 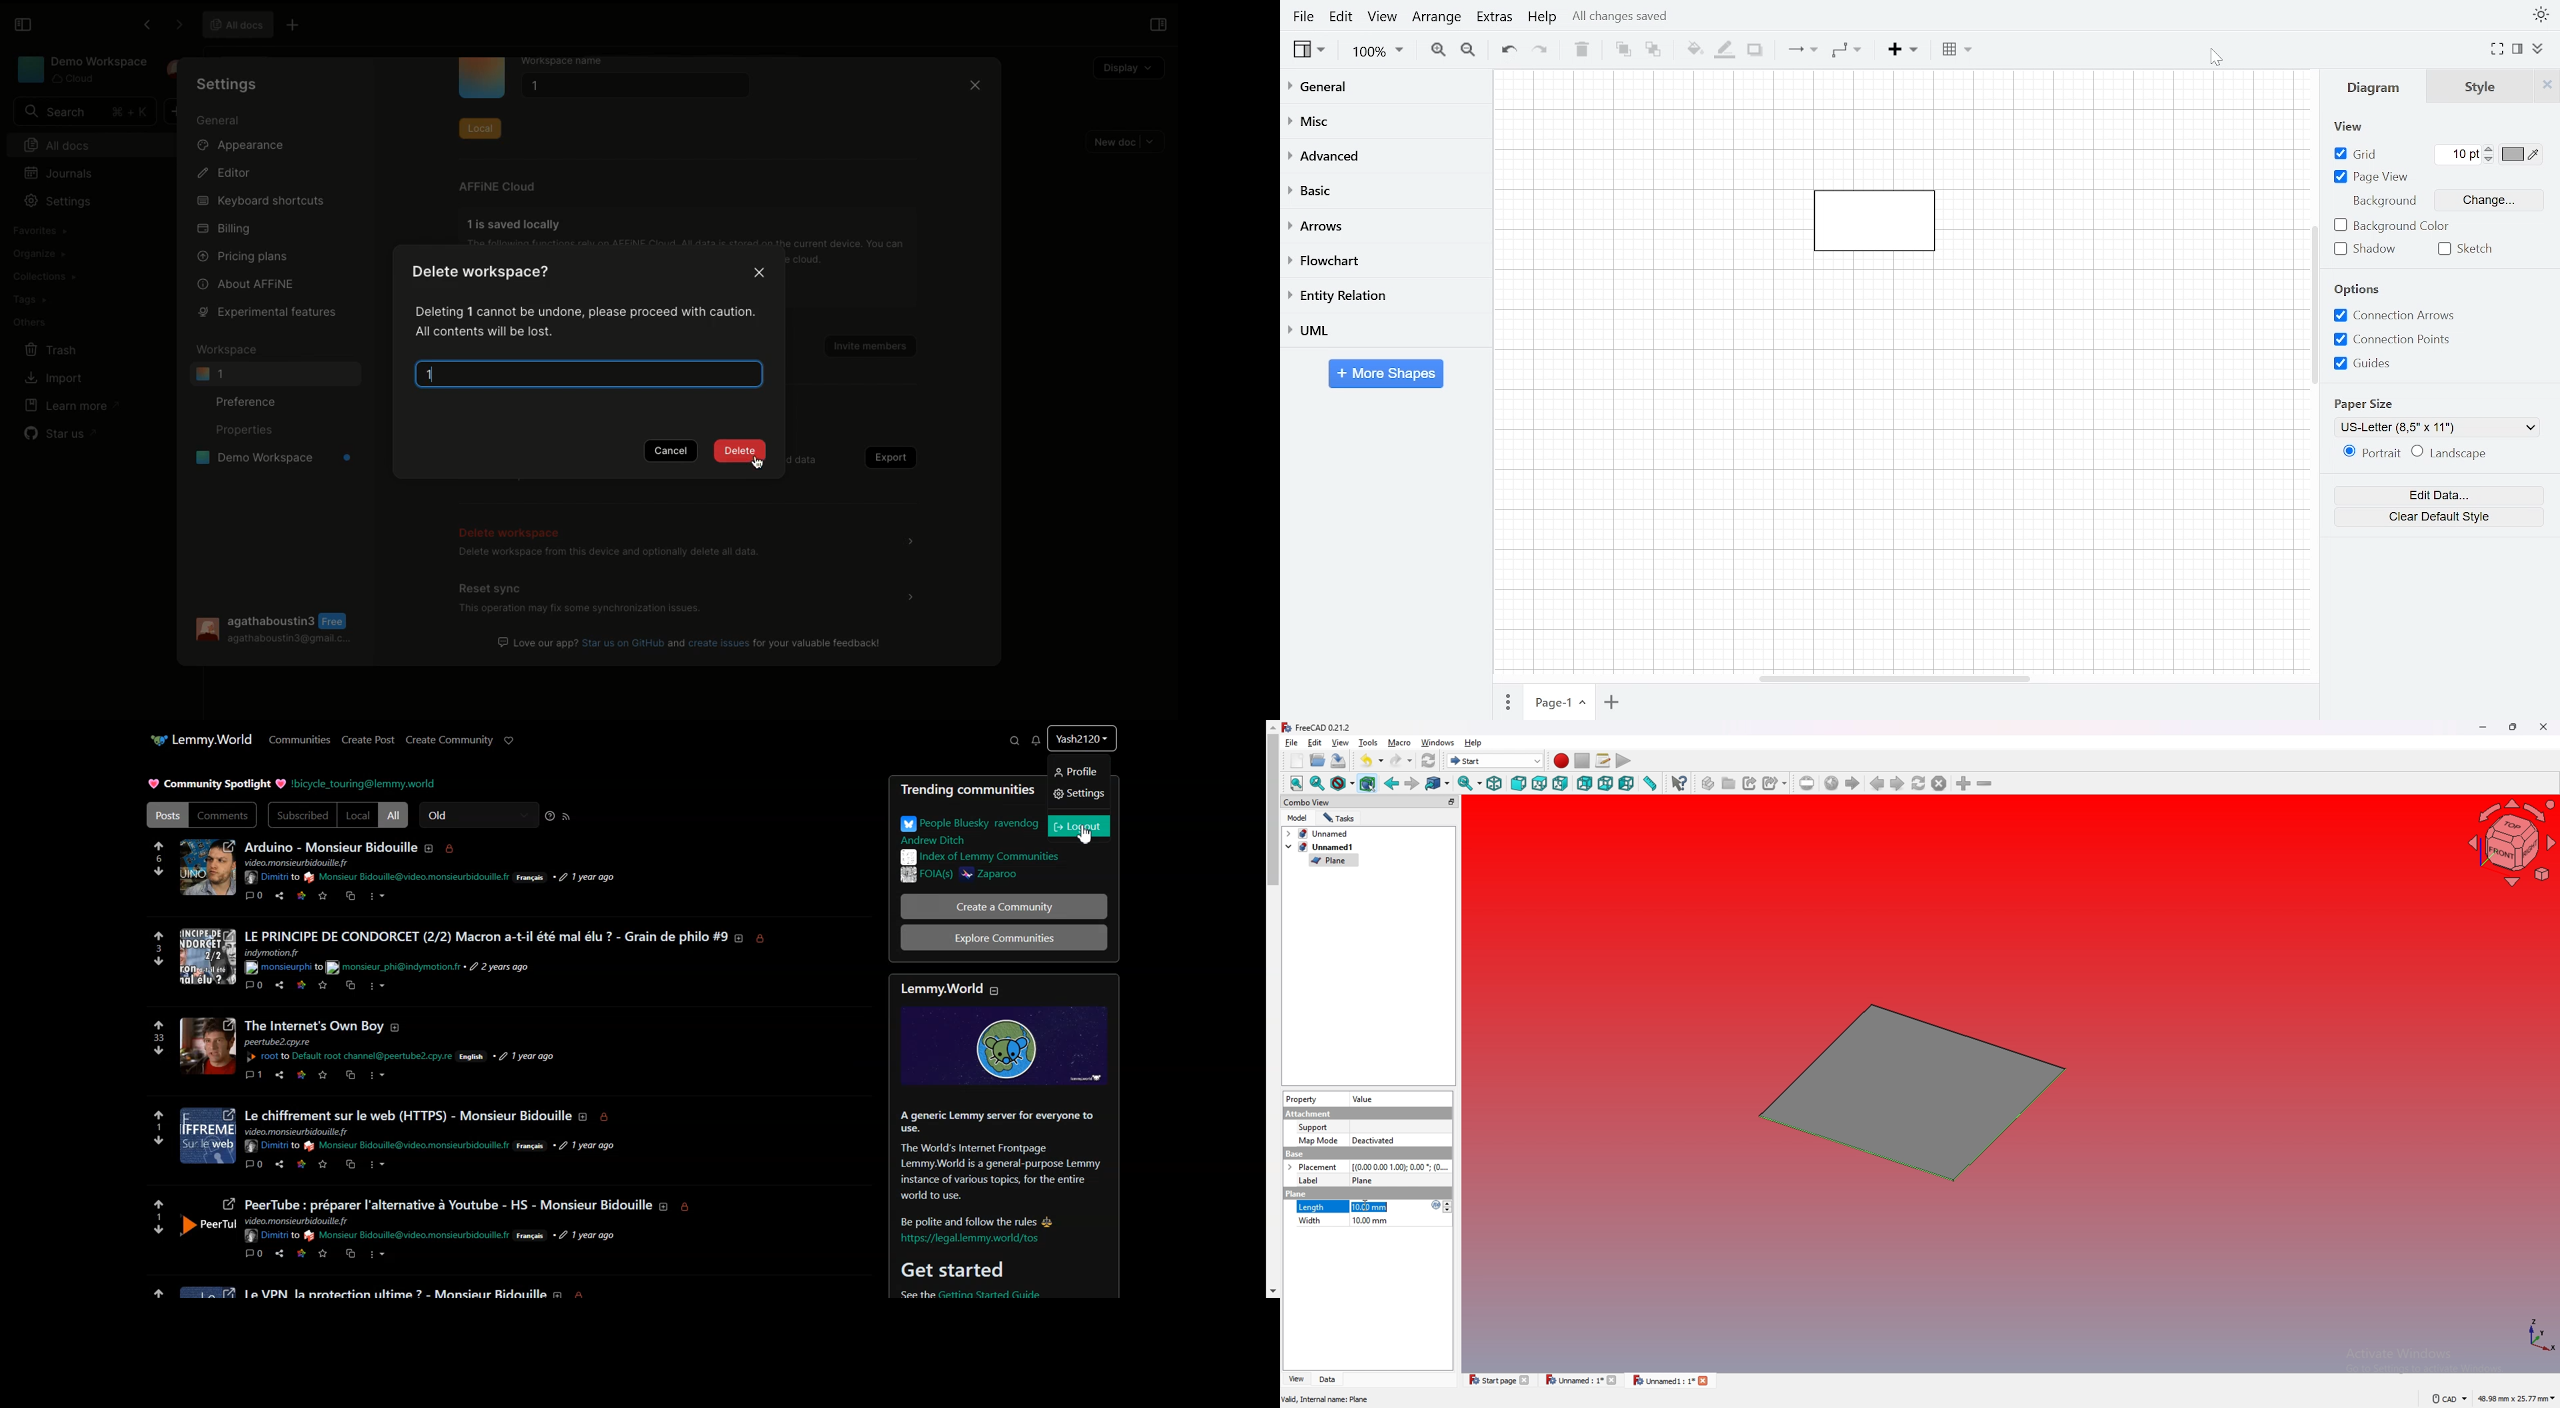 What do you see at coordinates (2538, 49) in the screenshot?
I see `Collapse` at bounding box center [2538, 49].